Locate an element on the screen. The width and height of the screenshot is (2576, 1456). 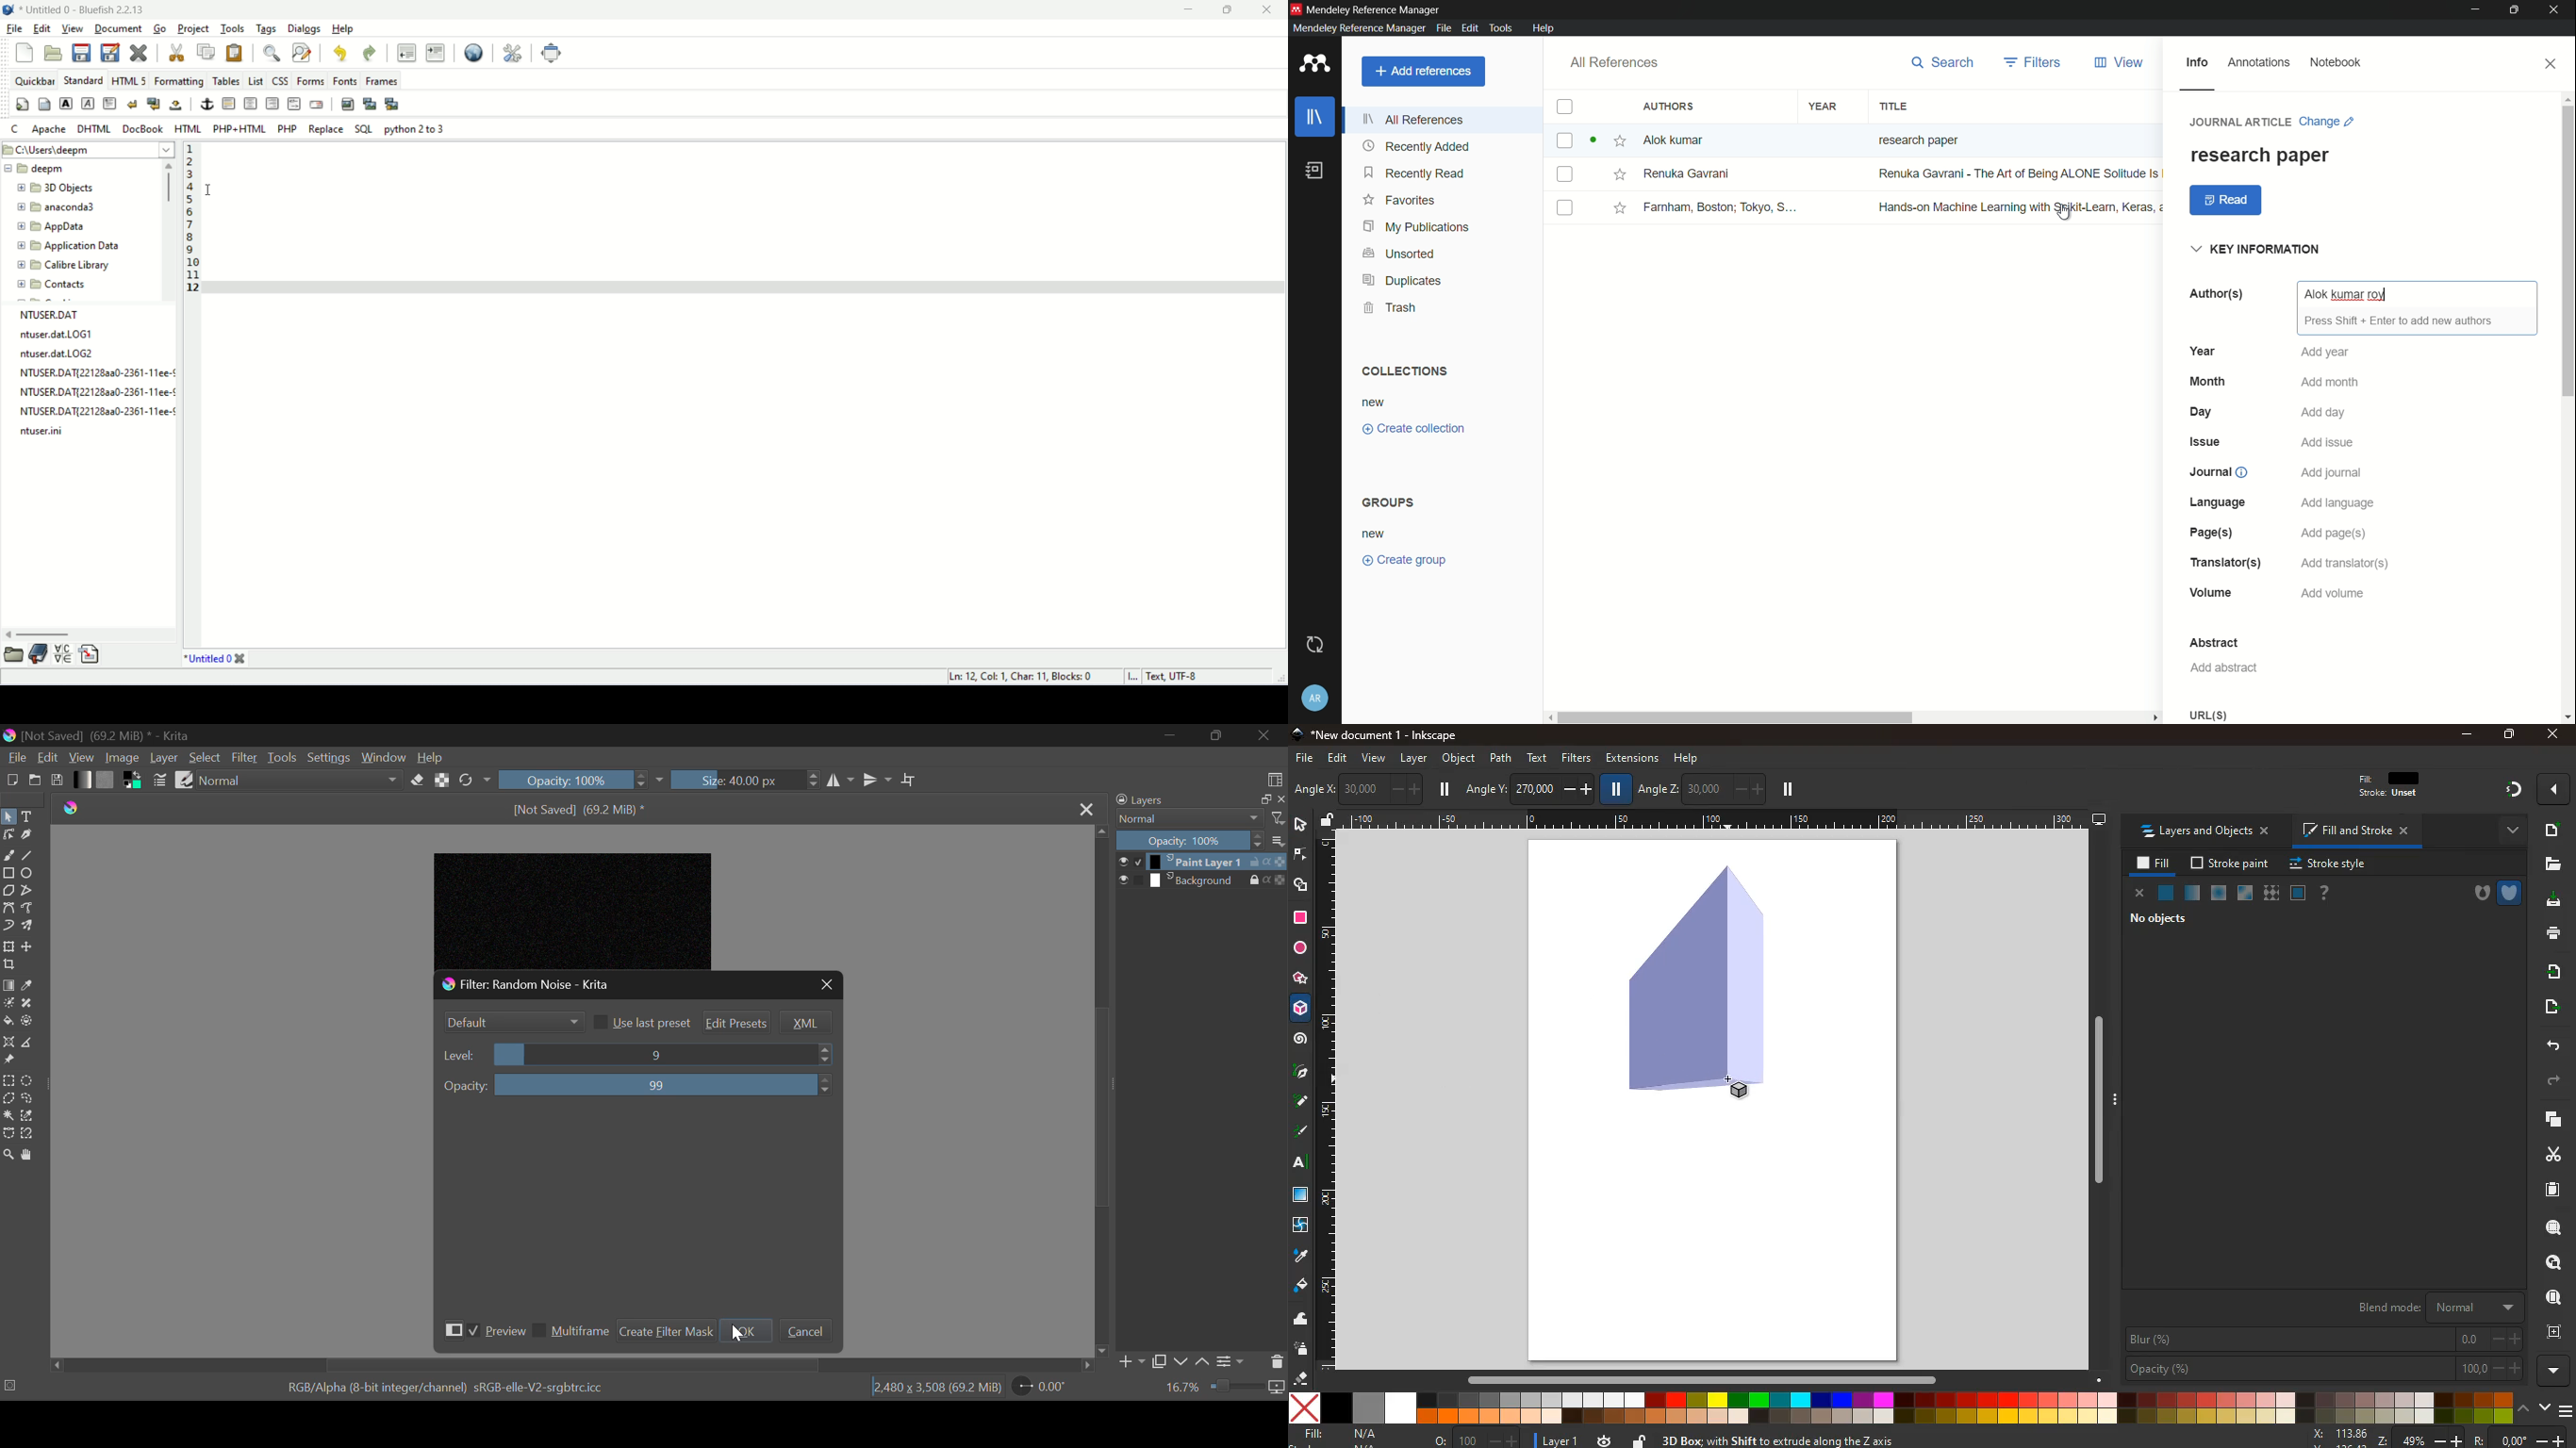
cut is located at coordinates (2546, 1154).